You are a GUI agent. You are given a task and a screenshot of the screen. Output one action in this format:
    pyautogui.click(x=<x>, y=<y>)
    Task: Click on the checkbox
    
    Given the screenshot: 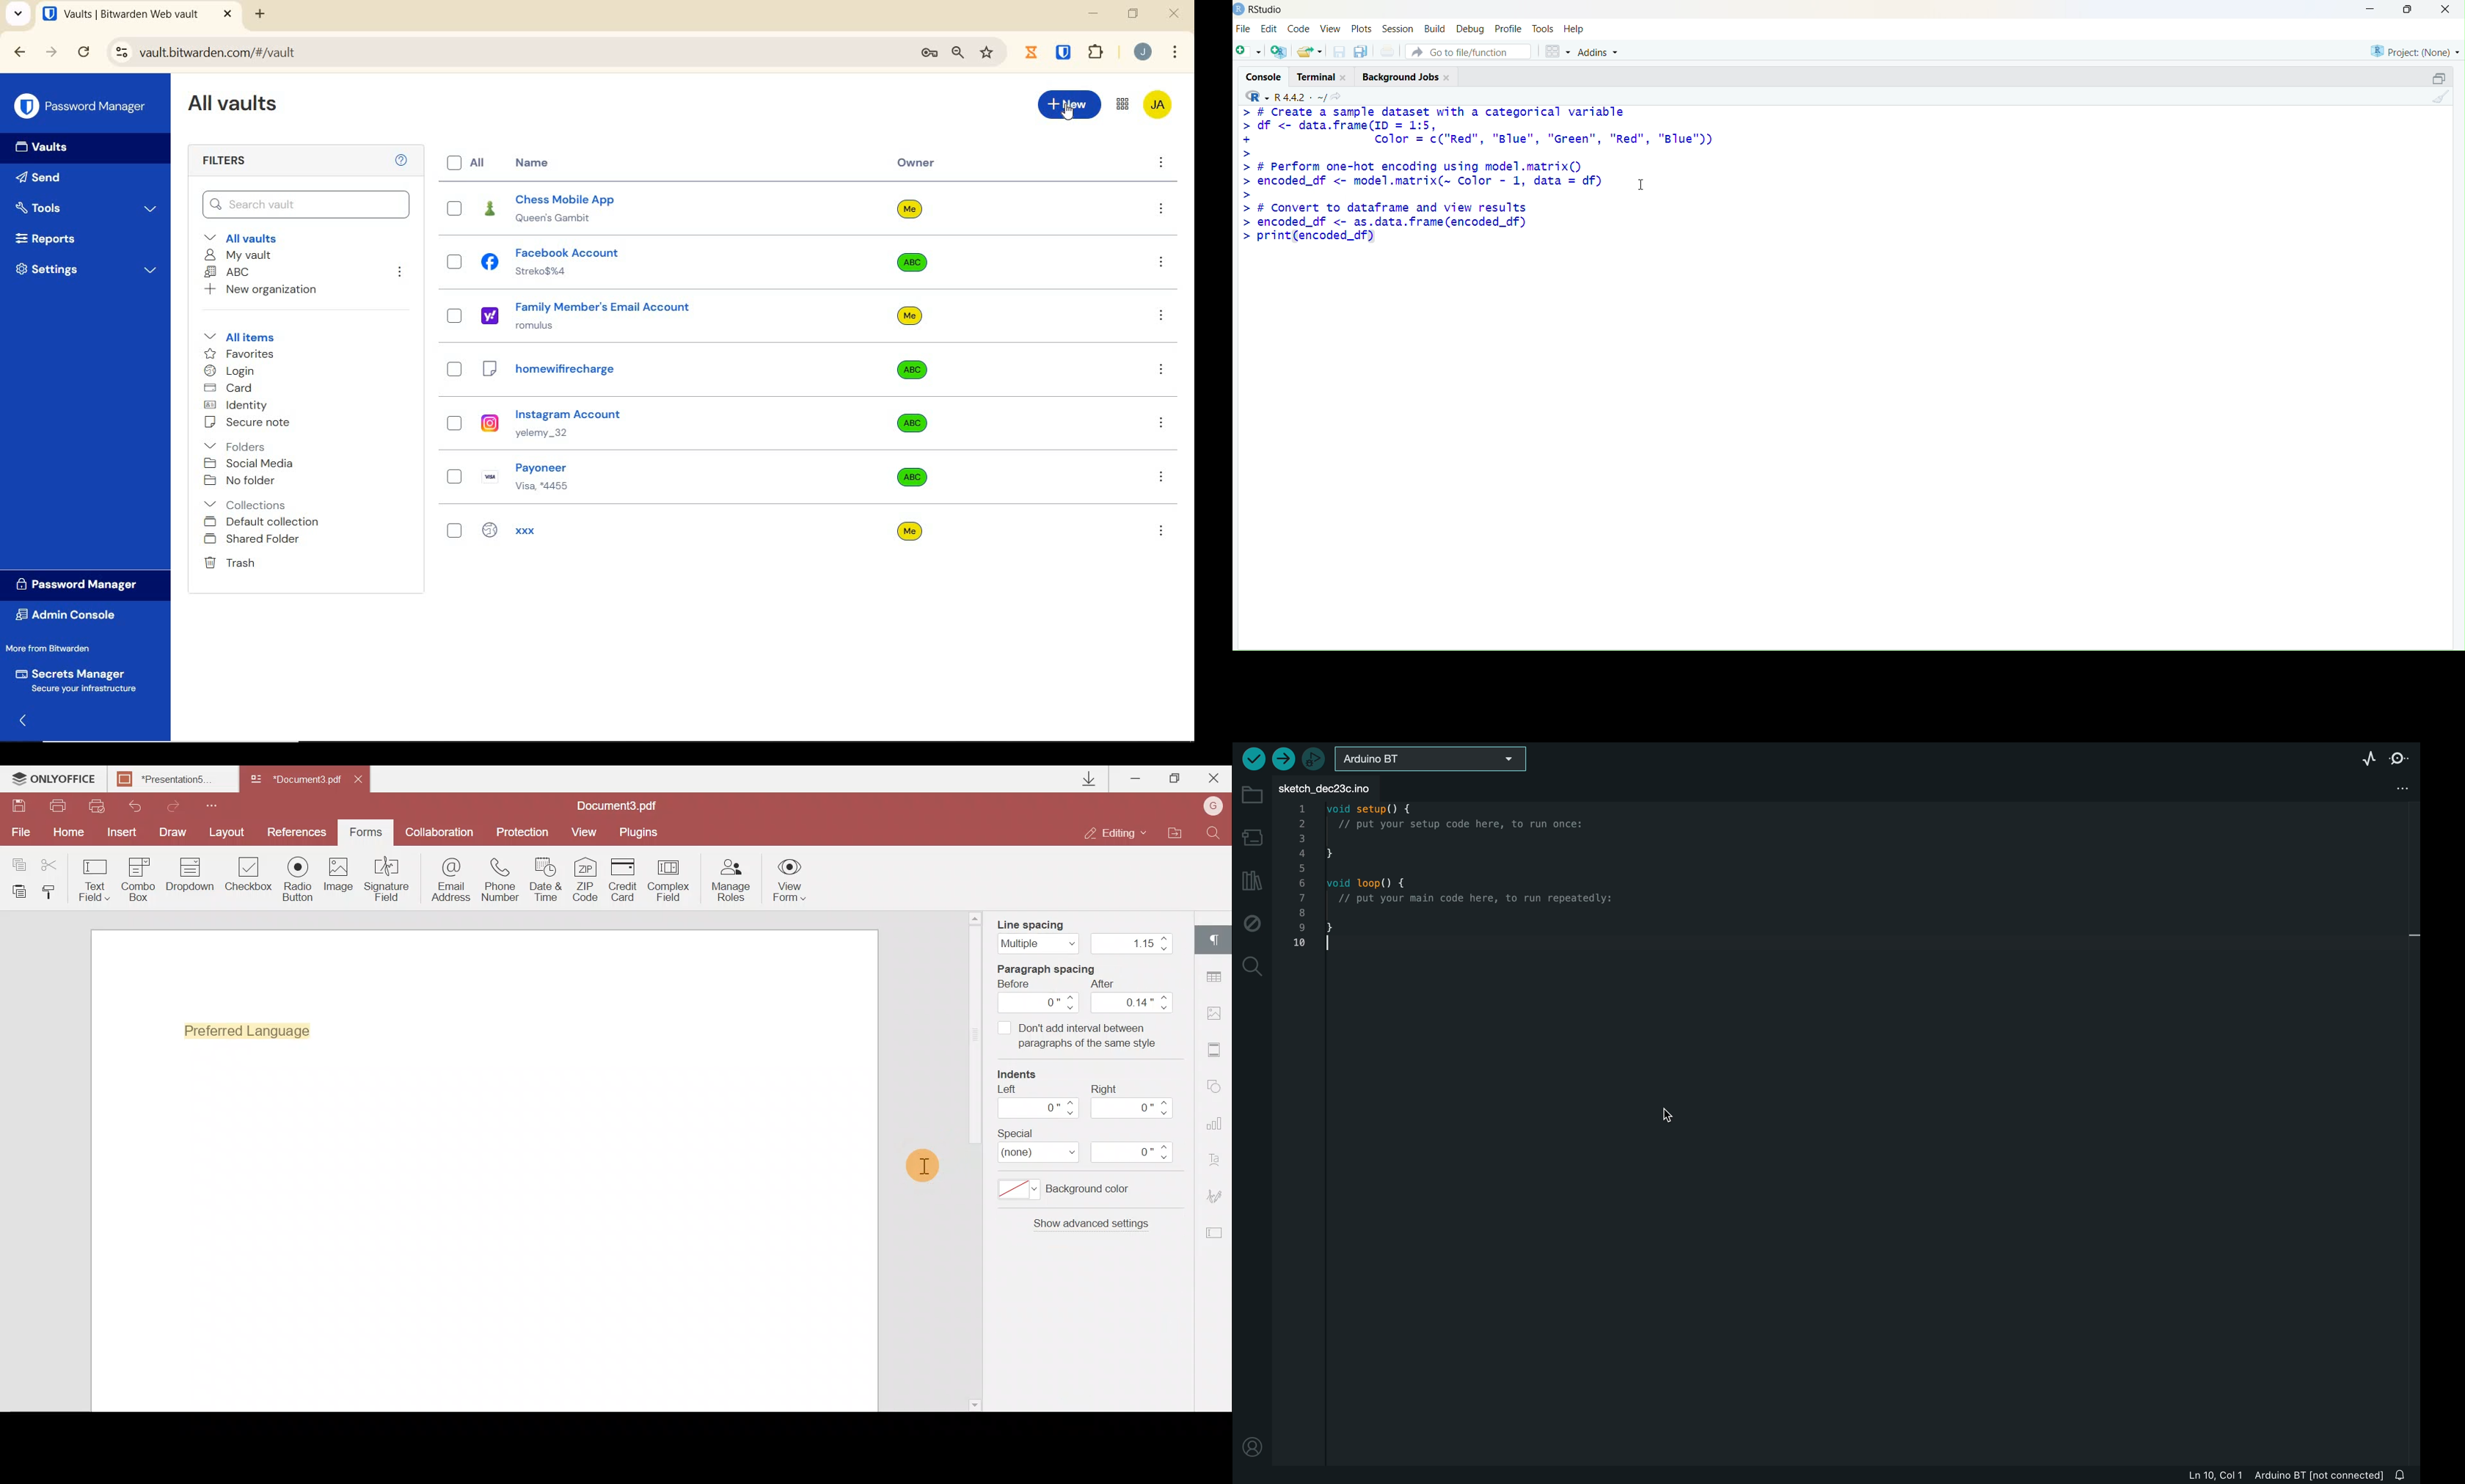 What is the action you would take?
    pyautogui.click(x=454, y=207)
    